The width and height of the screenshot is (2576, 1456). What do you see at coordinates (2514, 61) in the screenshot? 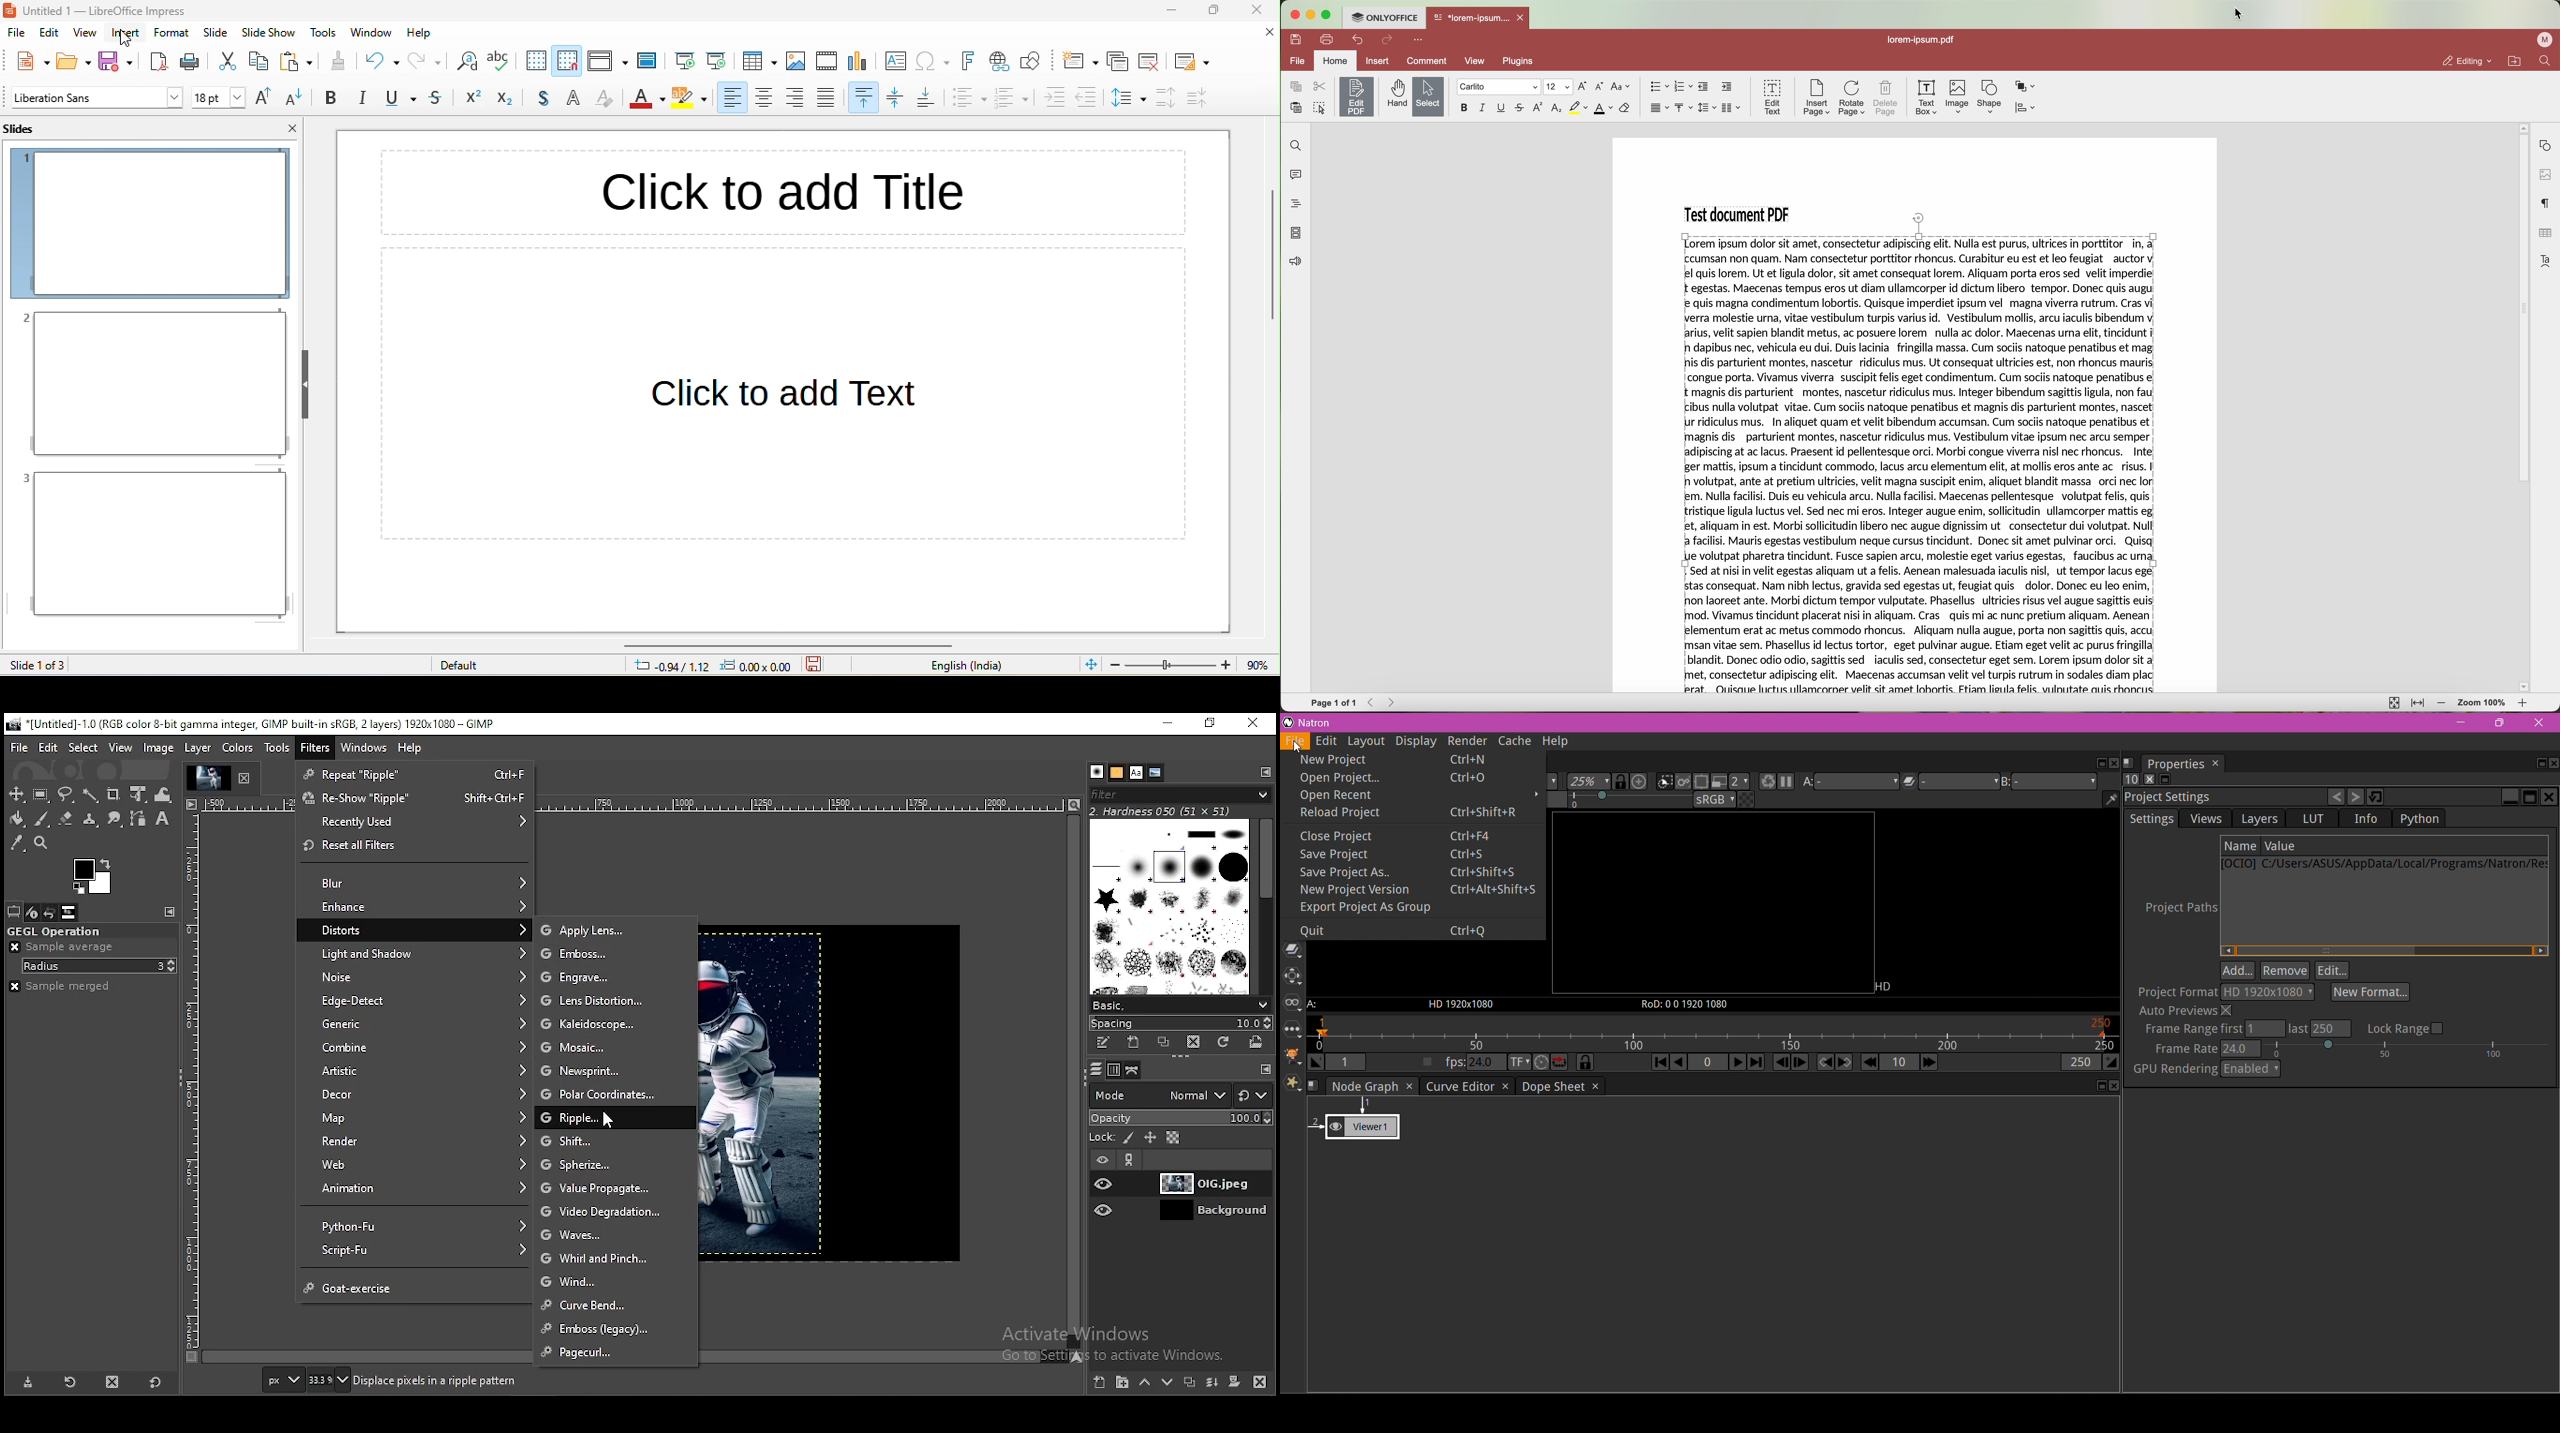
I see `open file location` at bounding box center [2514, 61].